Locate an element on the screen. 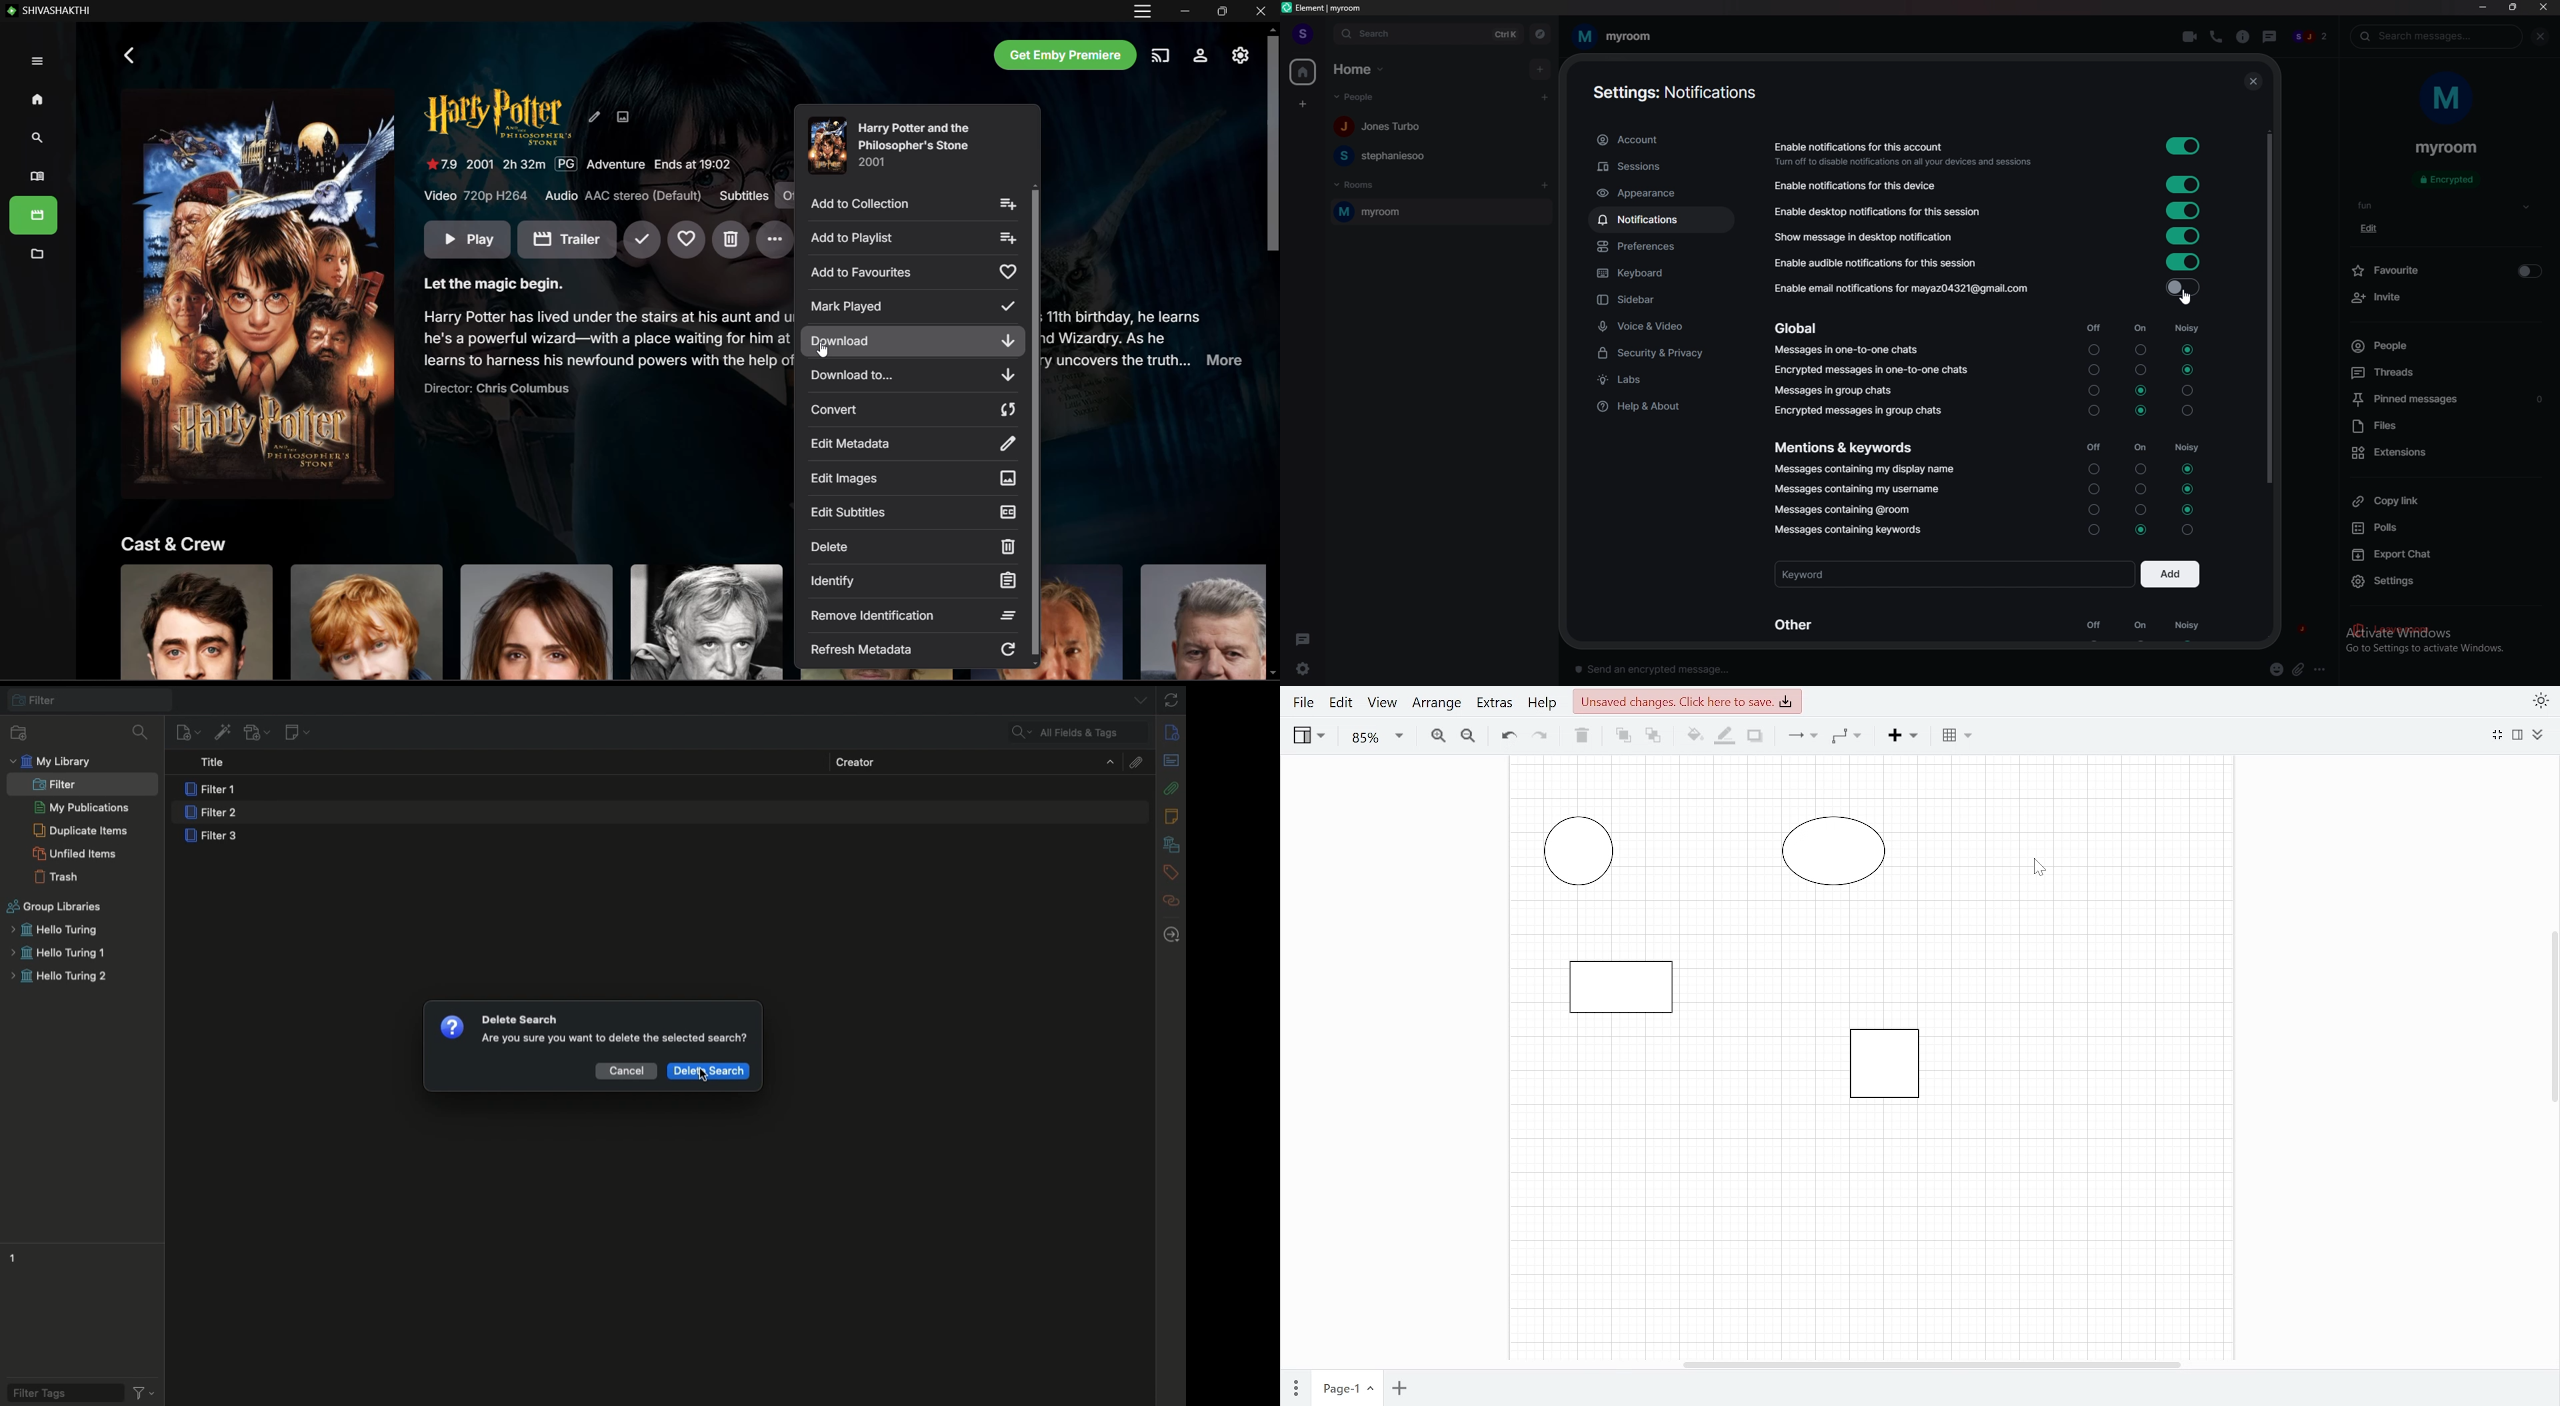 The image size is (2576, 1428). voice call is located at coordinates (2215, 37).